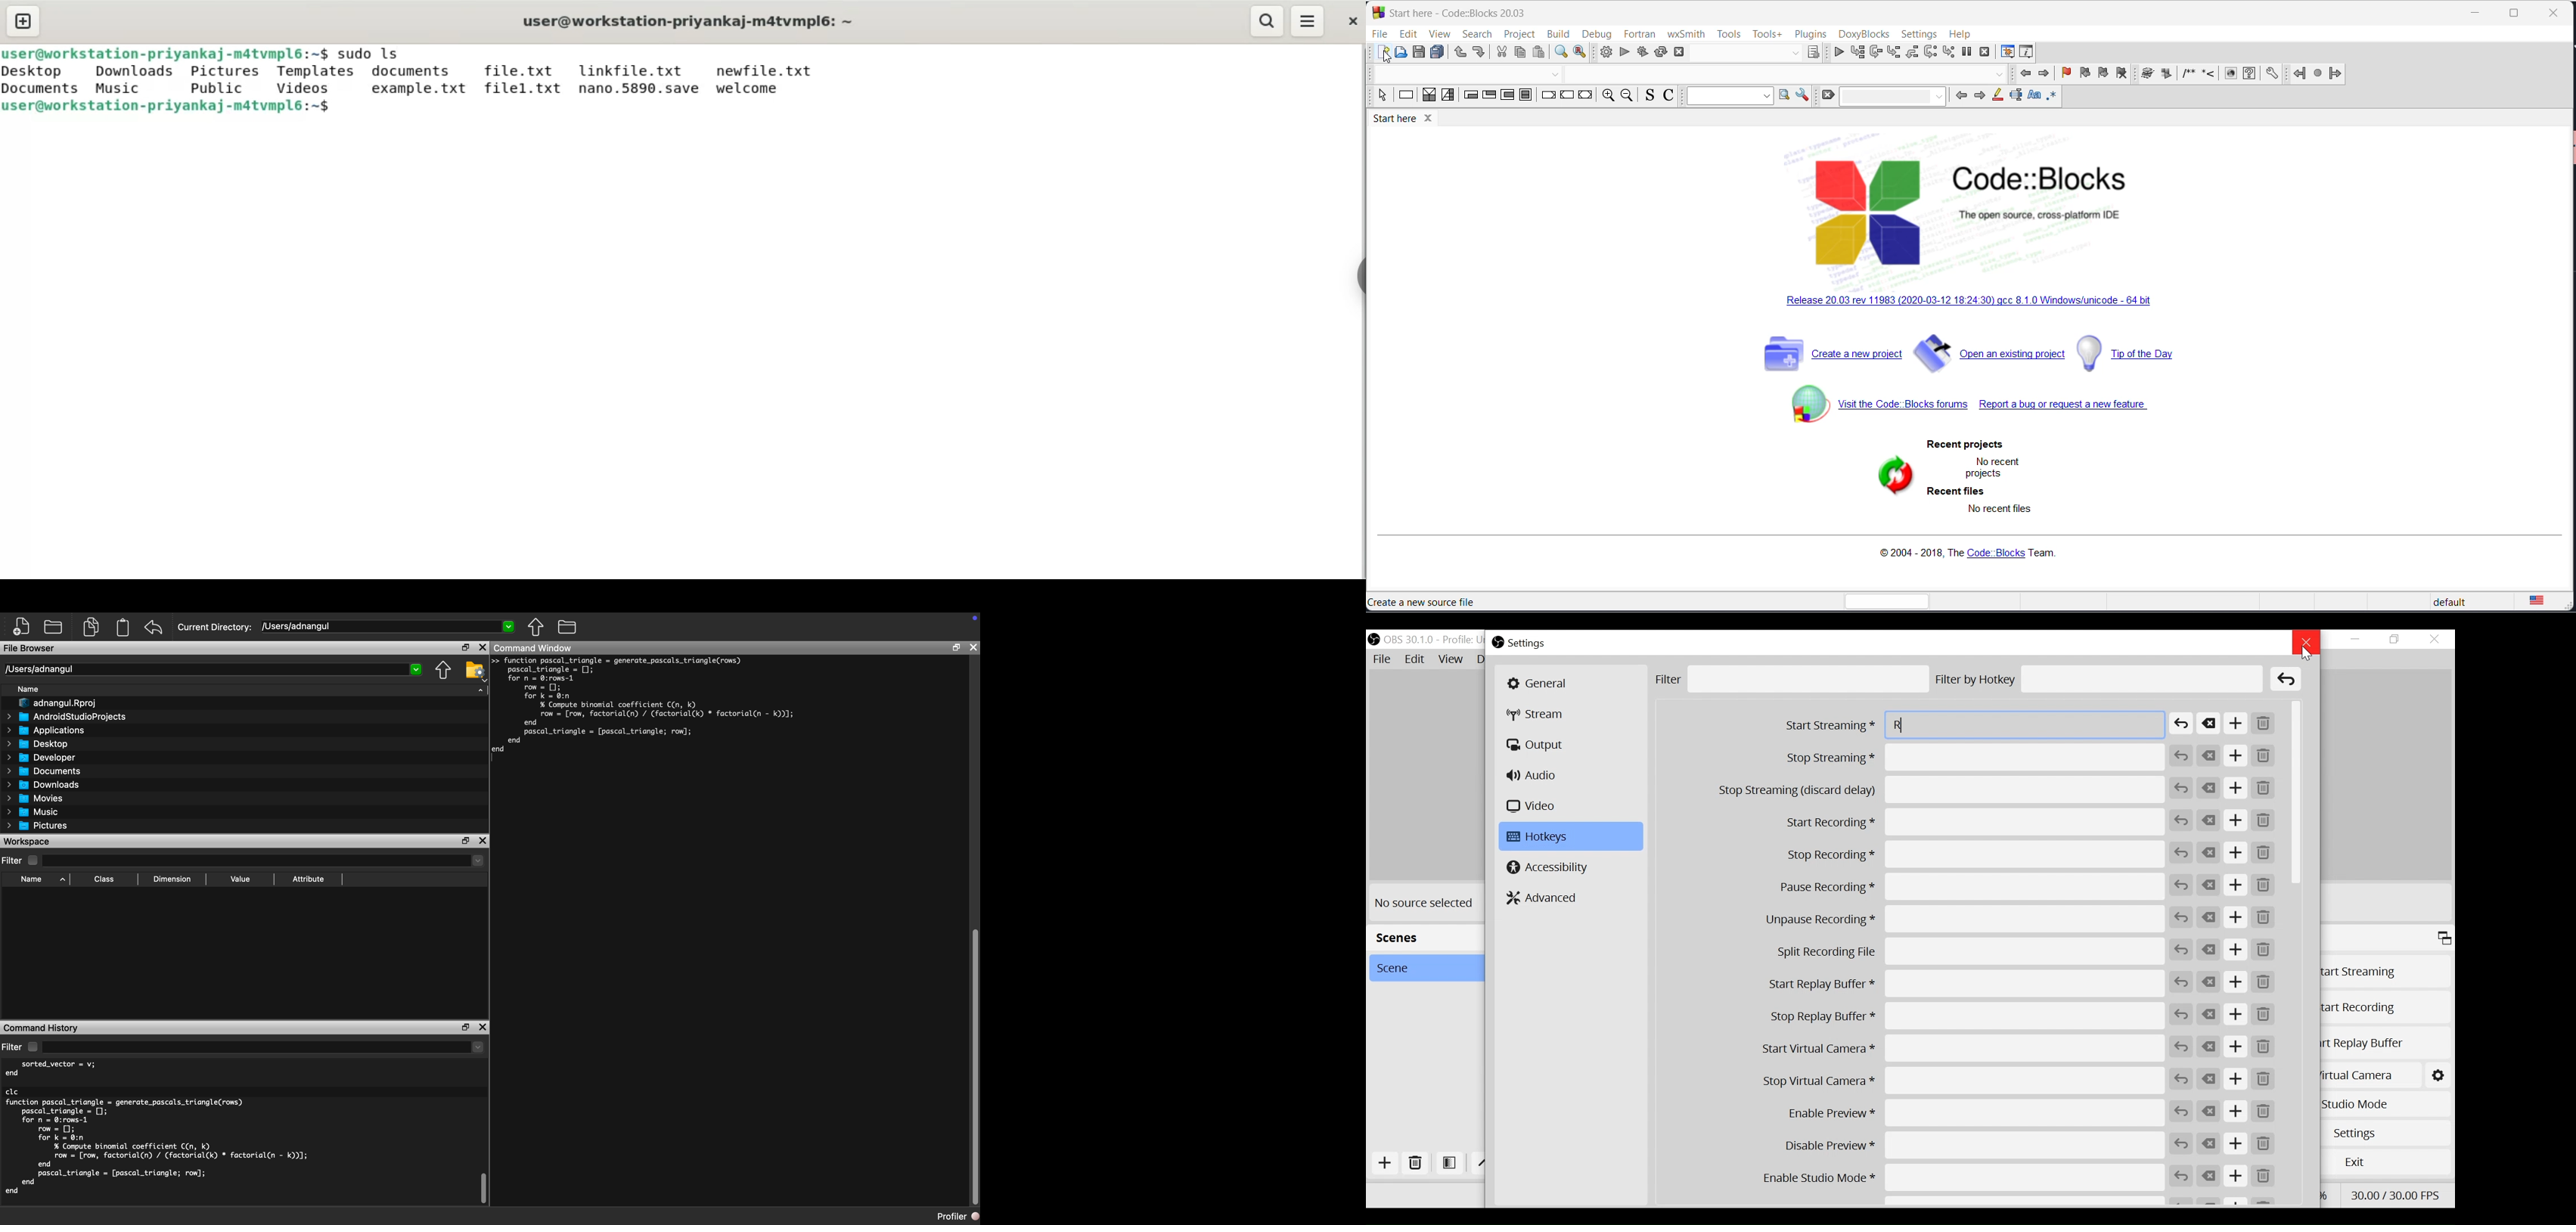 The width and height of the screenshot is (2576, 1232). What do you see at coordinates (1963, 855) in the screenshot?
I see `Stop Recording` at bounding box center [1963, 855].